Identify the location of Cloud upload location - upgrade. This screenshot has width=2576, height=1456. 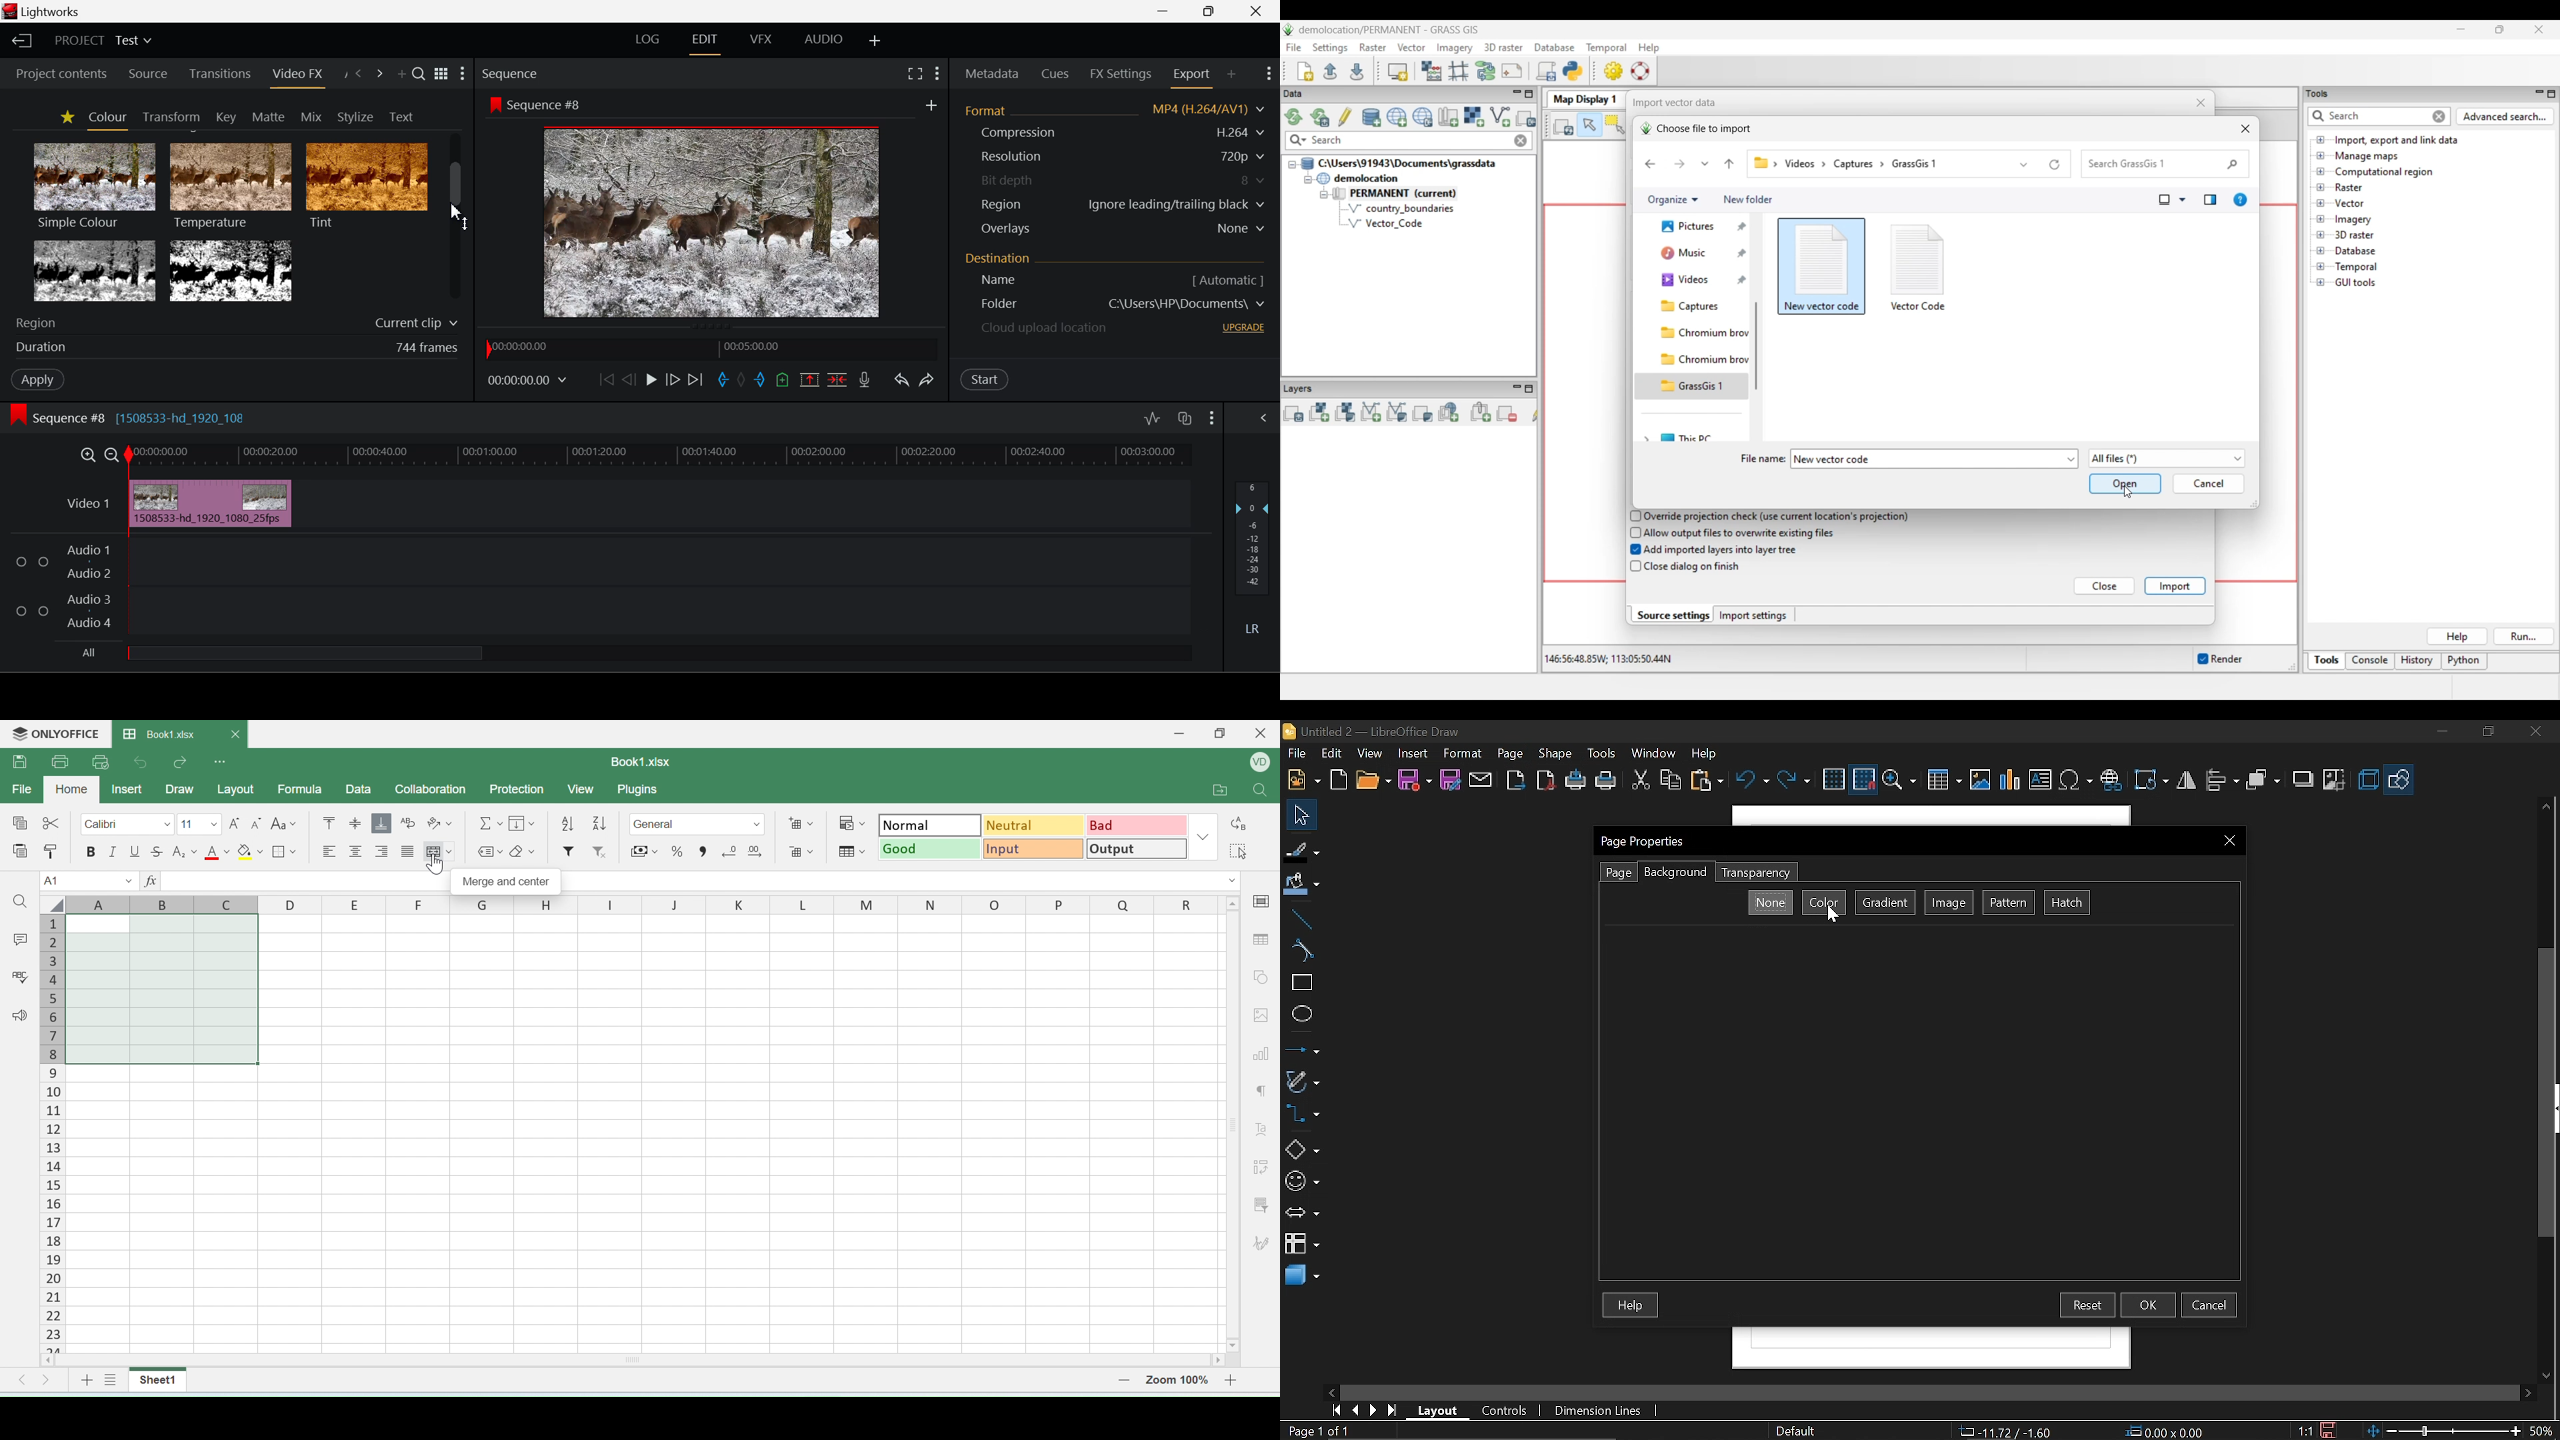
(1045, 330).